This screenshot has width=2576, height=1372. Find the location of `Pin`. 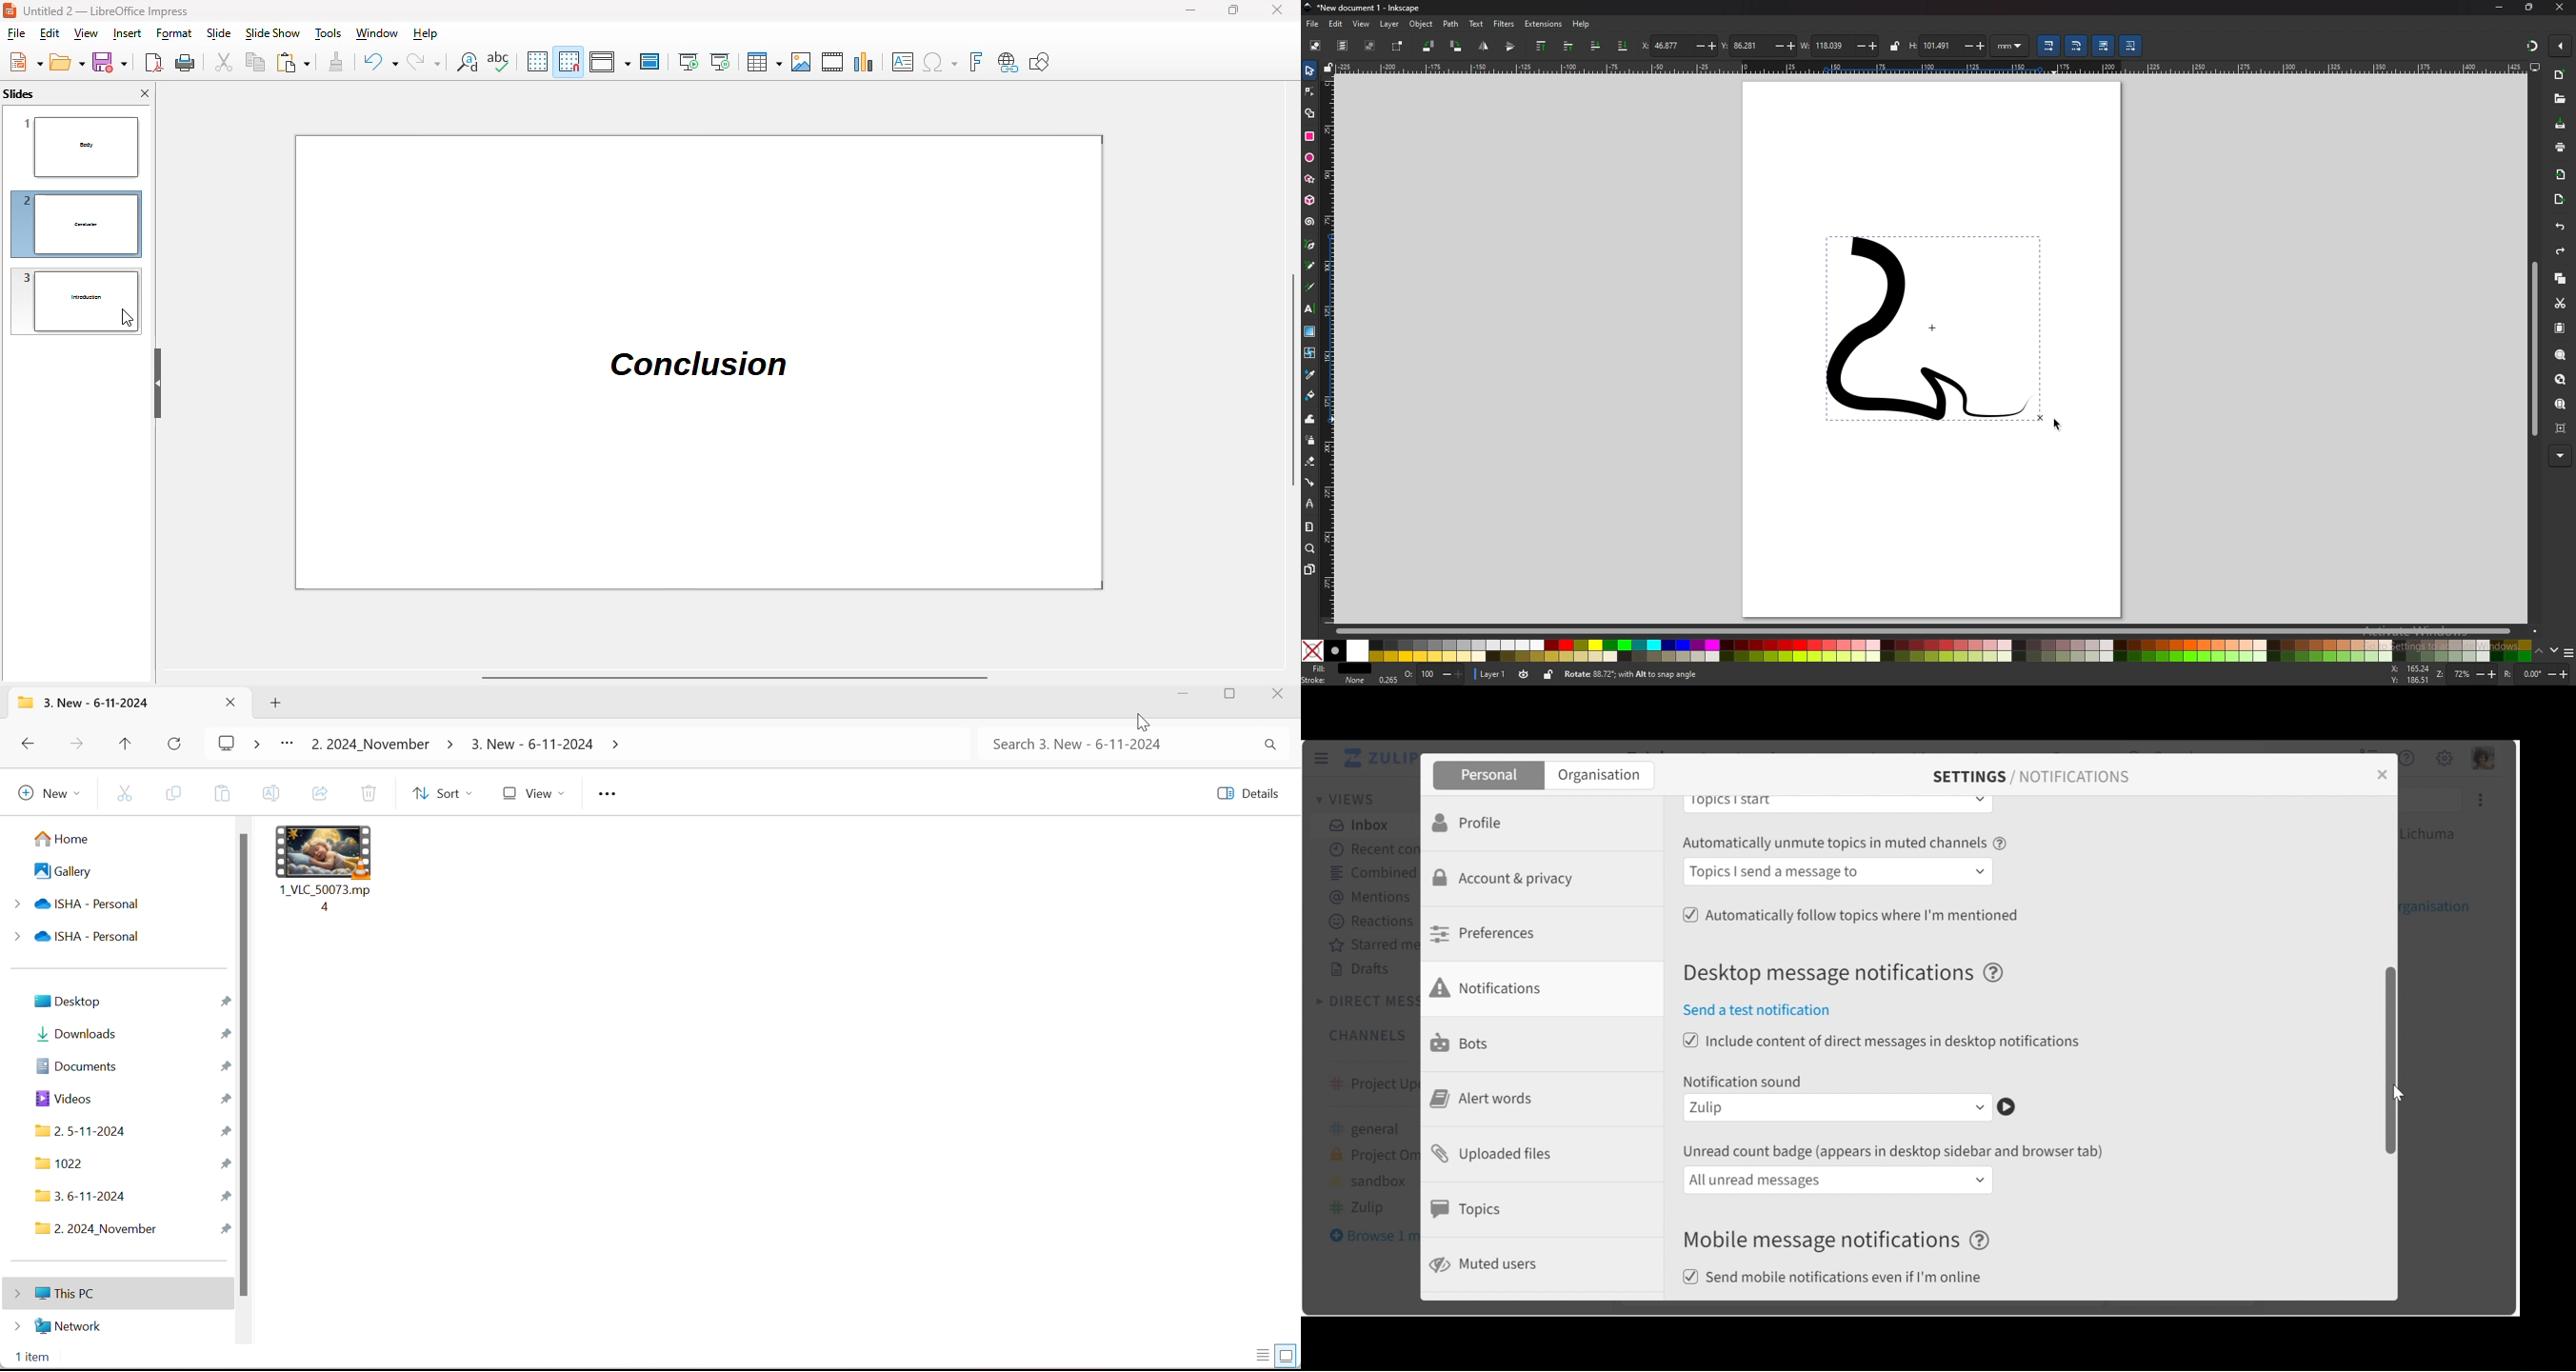

Pin is located at coordinates (226, 1002).